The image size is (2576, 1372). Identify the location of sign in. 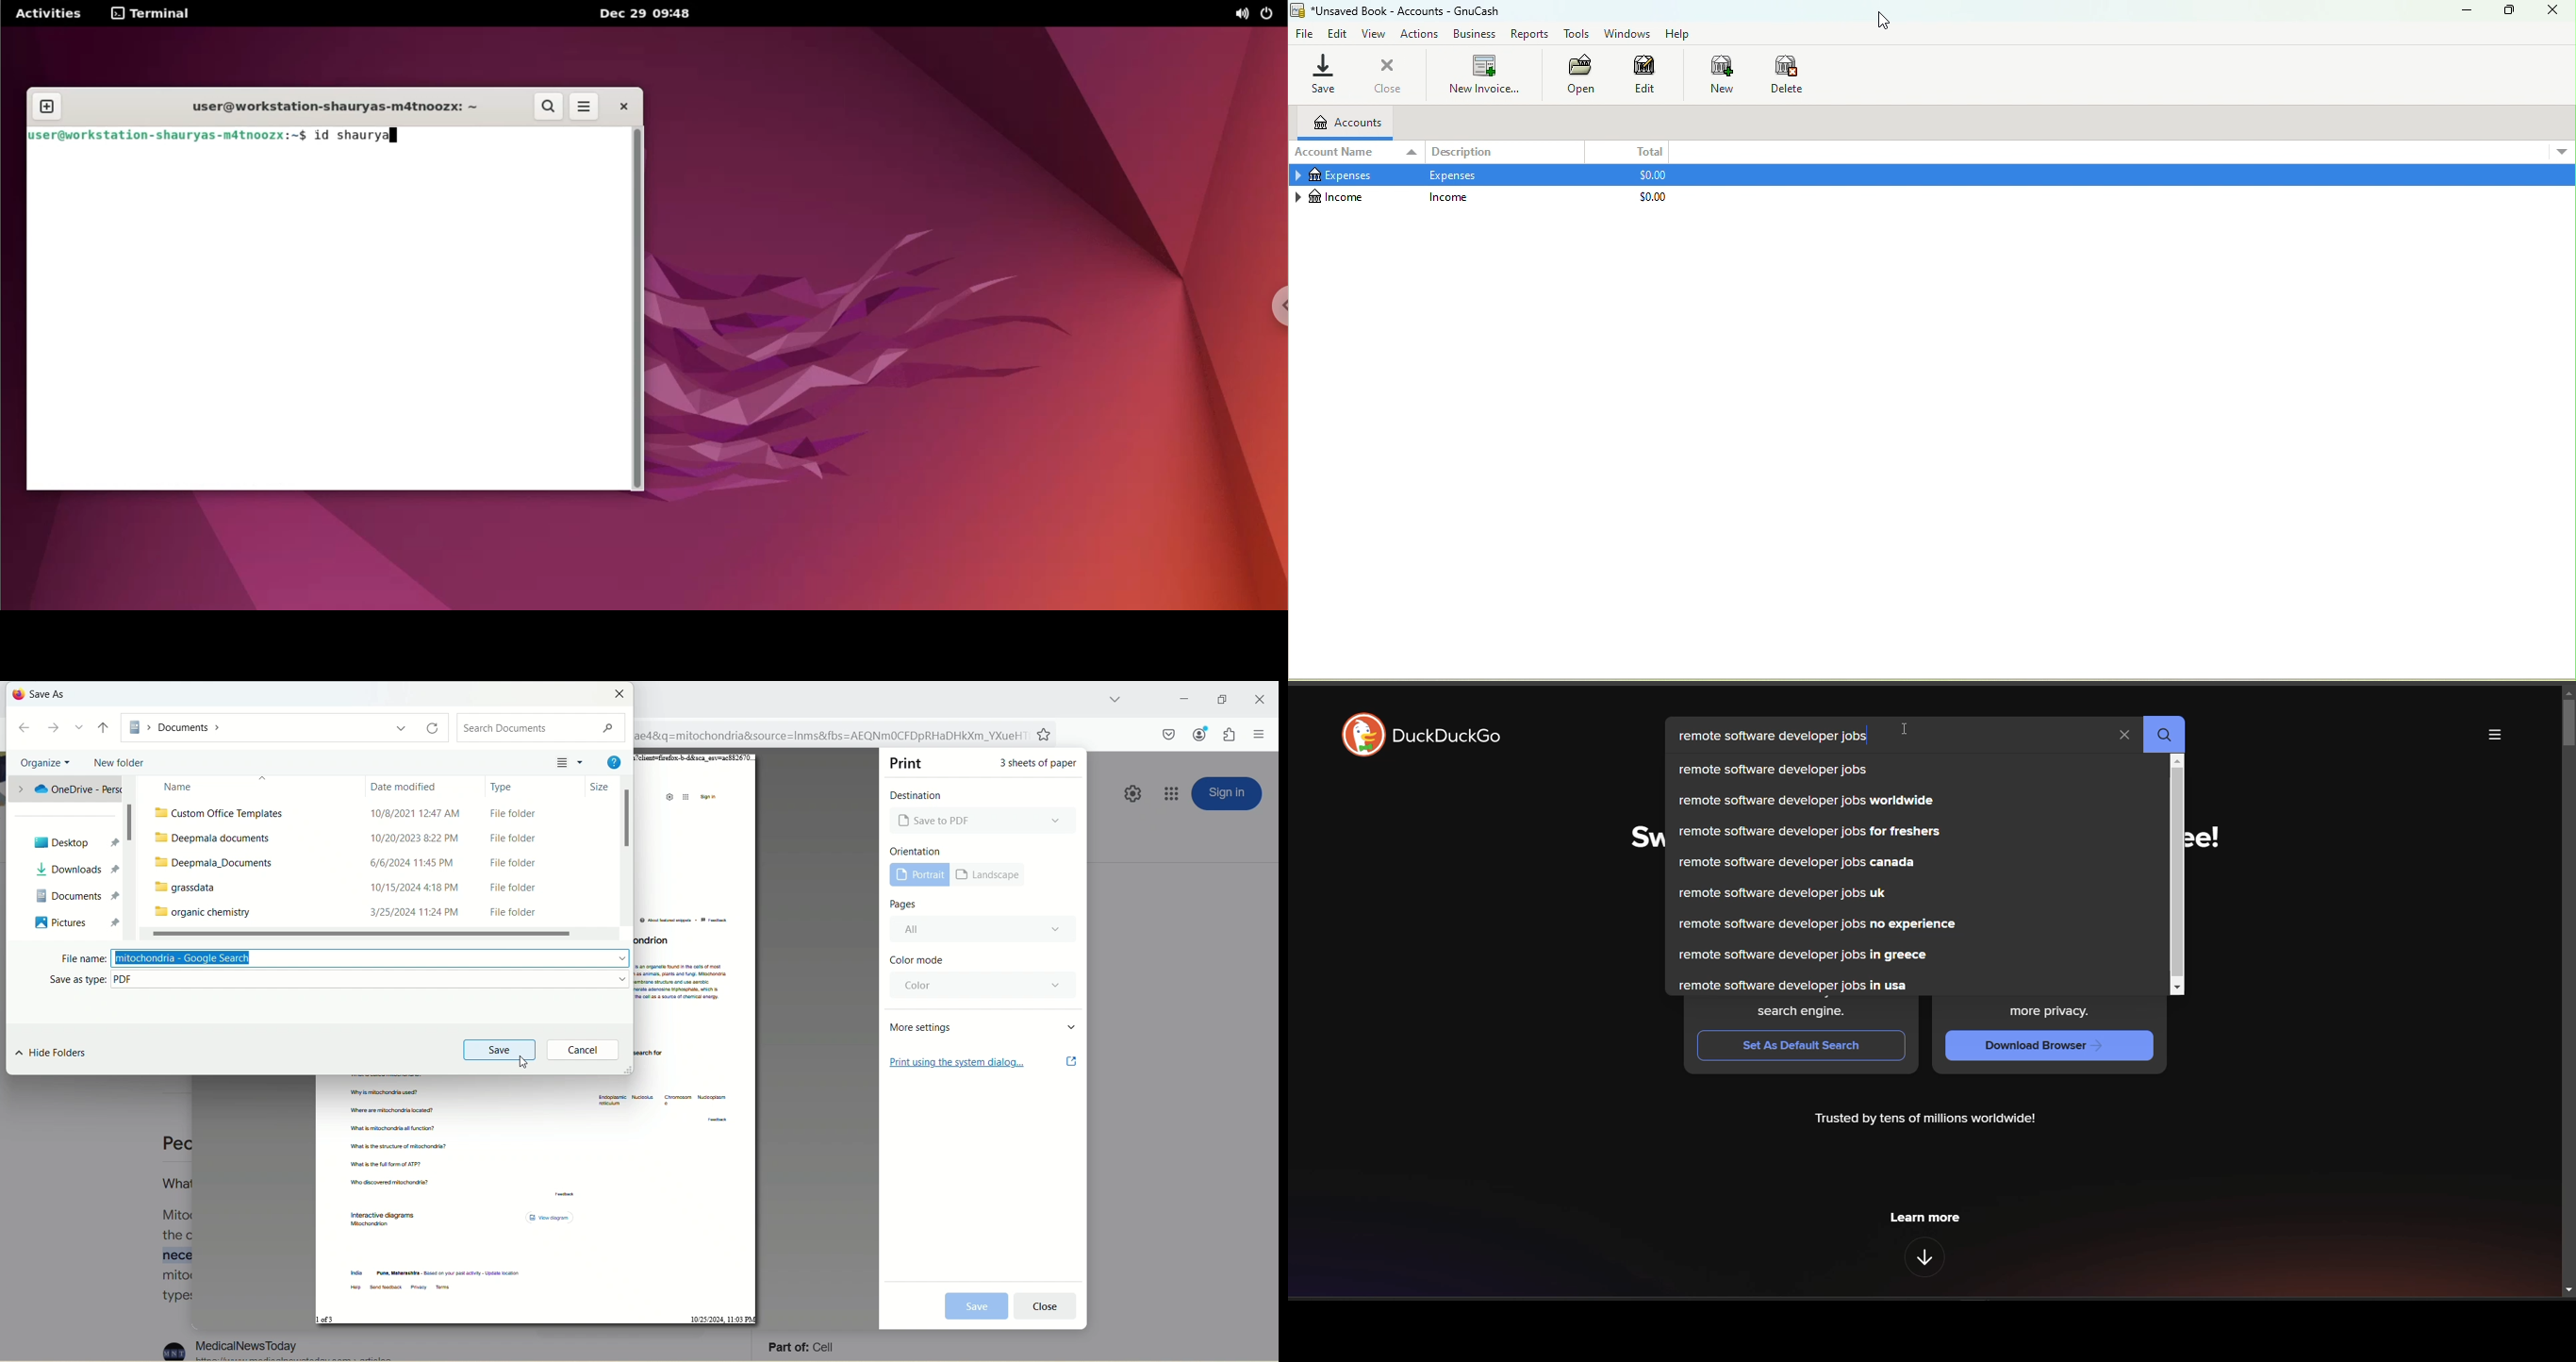
(1228, 794).